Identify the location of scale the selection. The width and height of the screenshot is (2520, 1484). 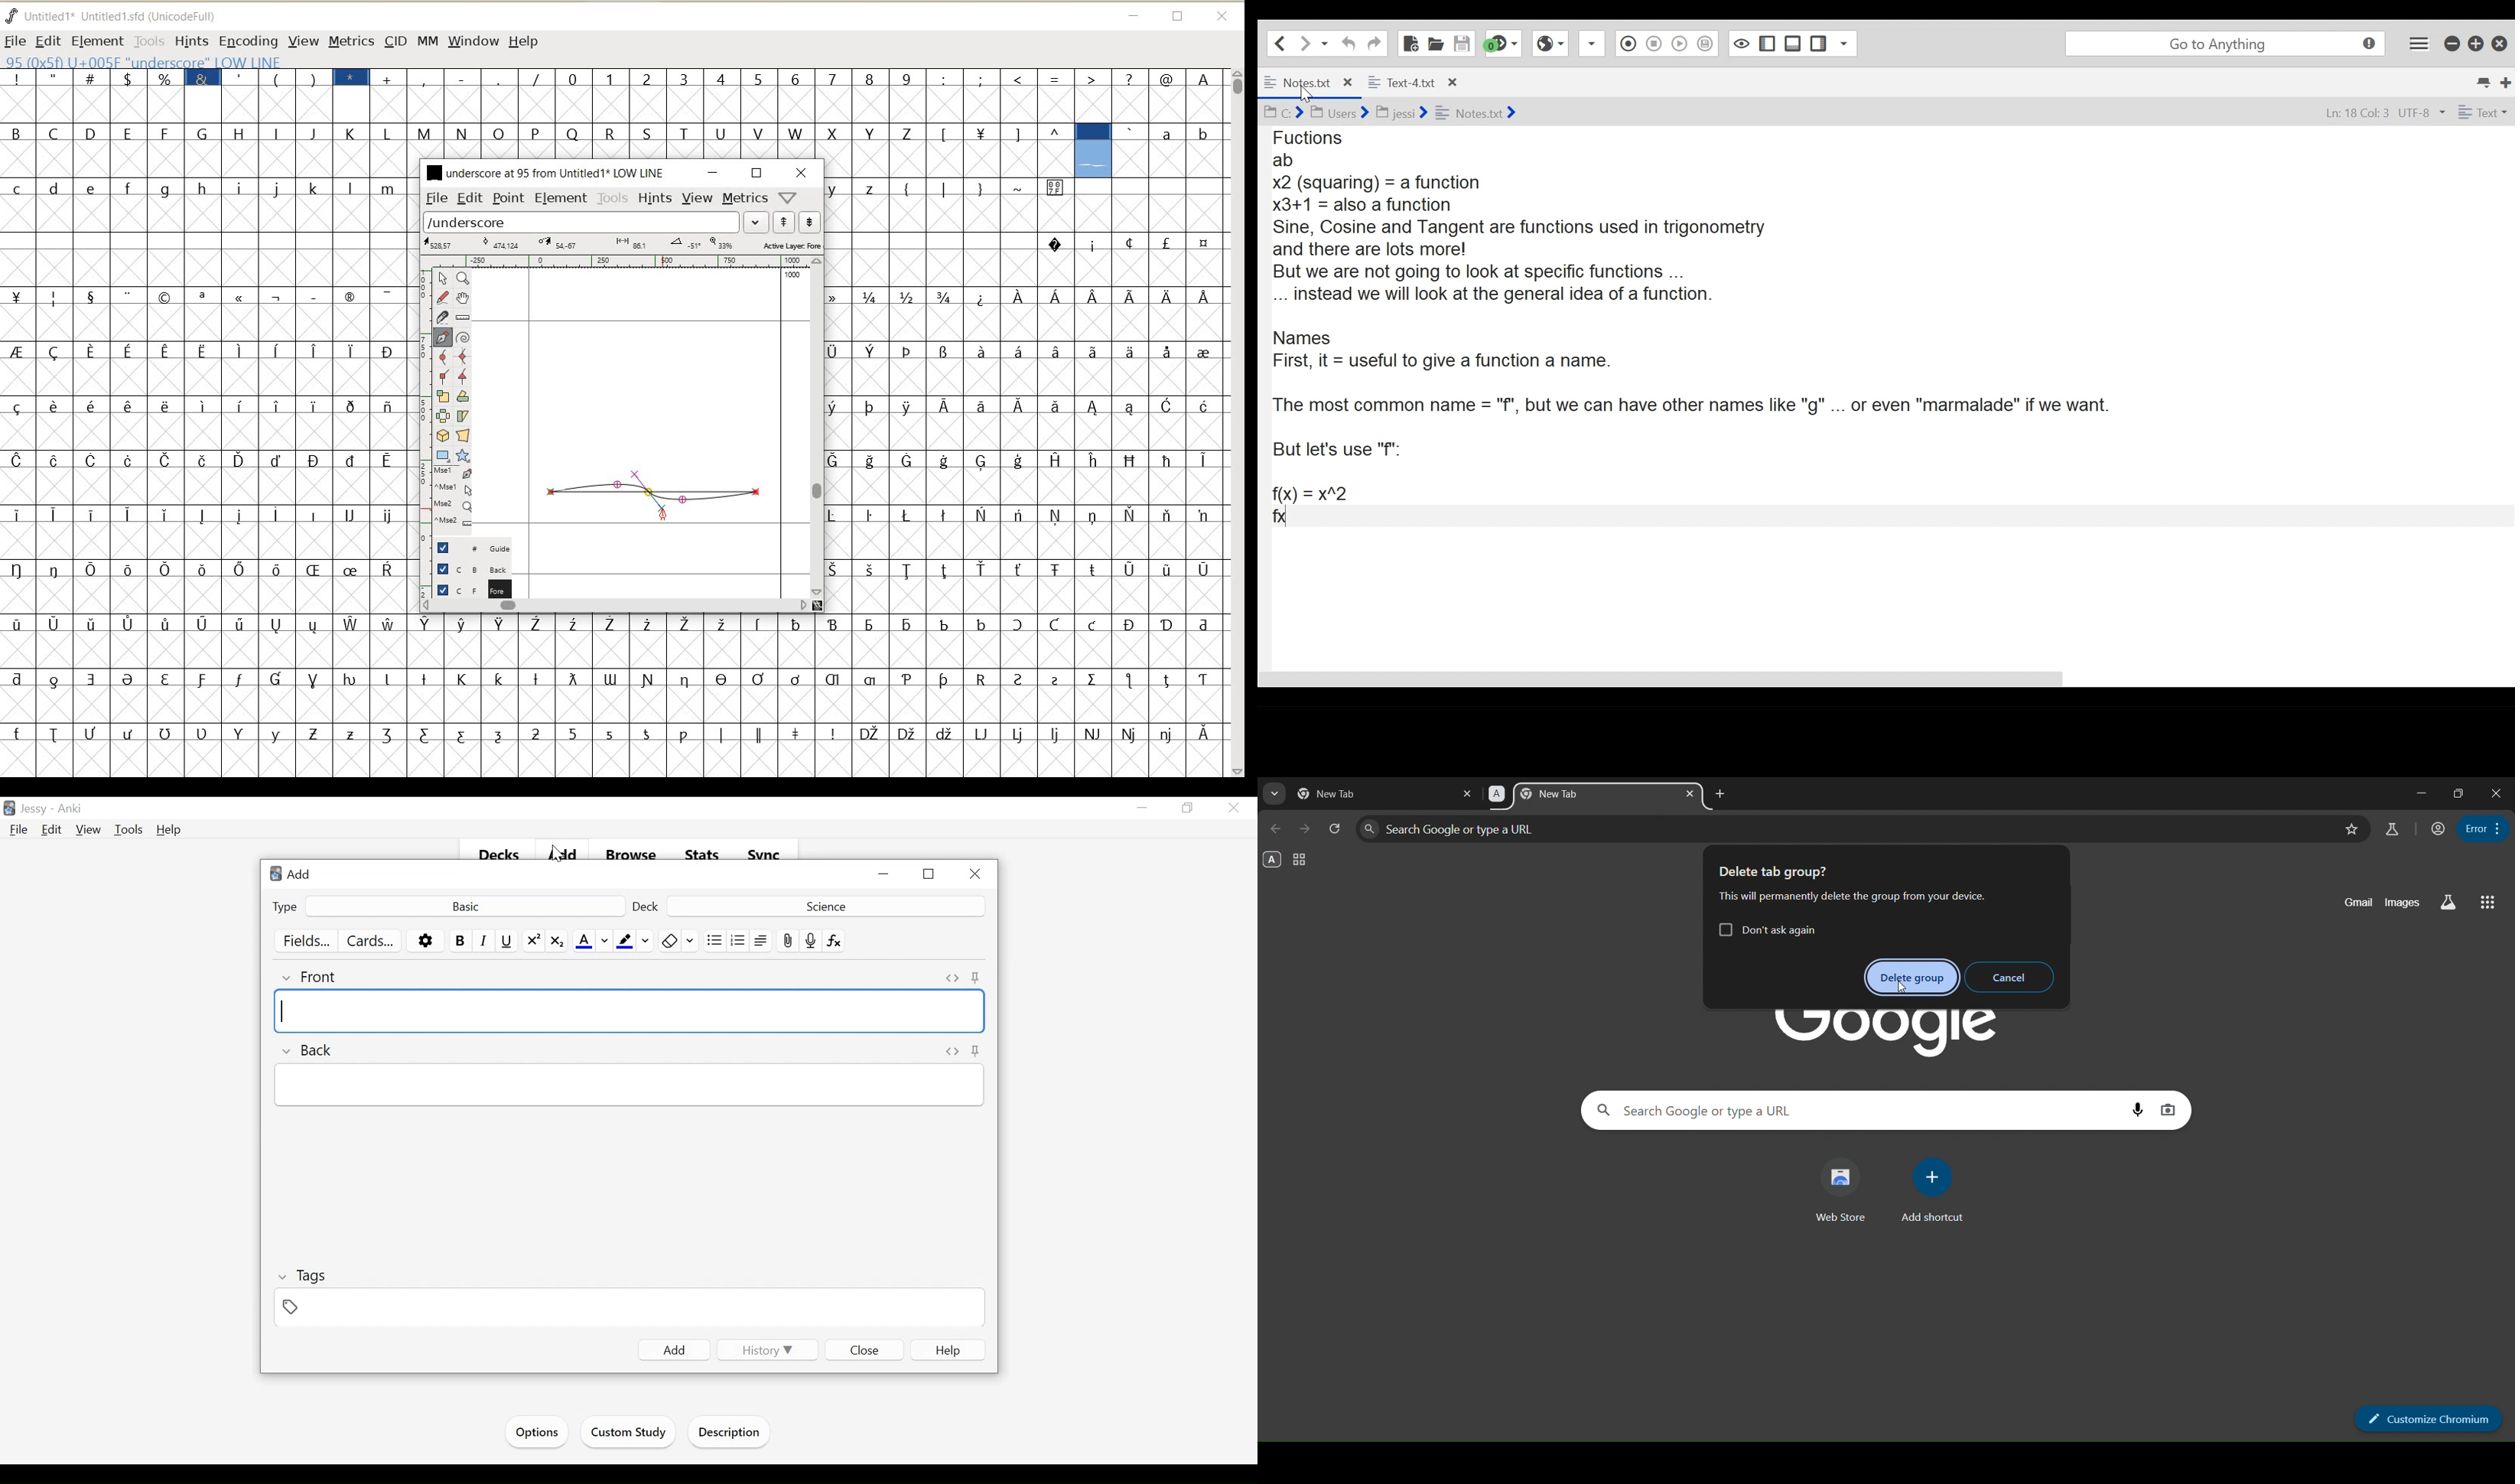
(442, 396).